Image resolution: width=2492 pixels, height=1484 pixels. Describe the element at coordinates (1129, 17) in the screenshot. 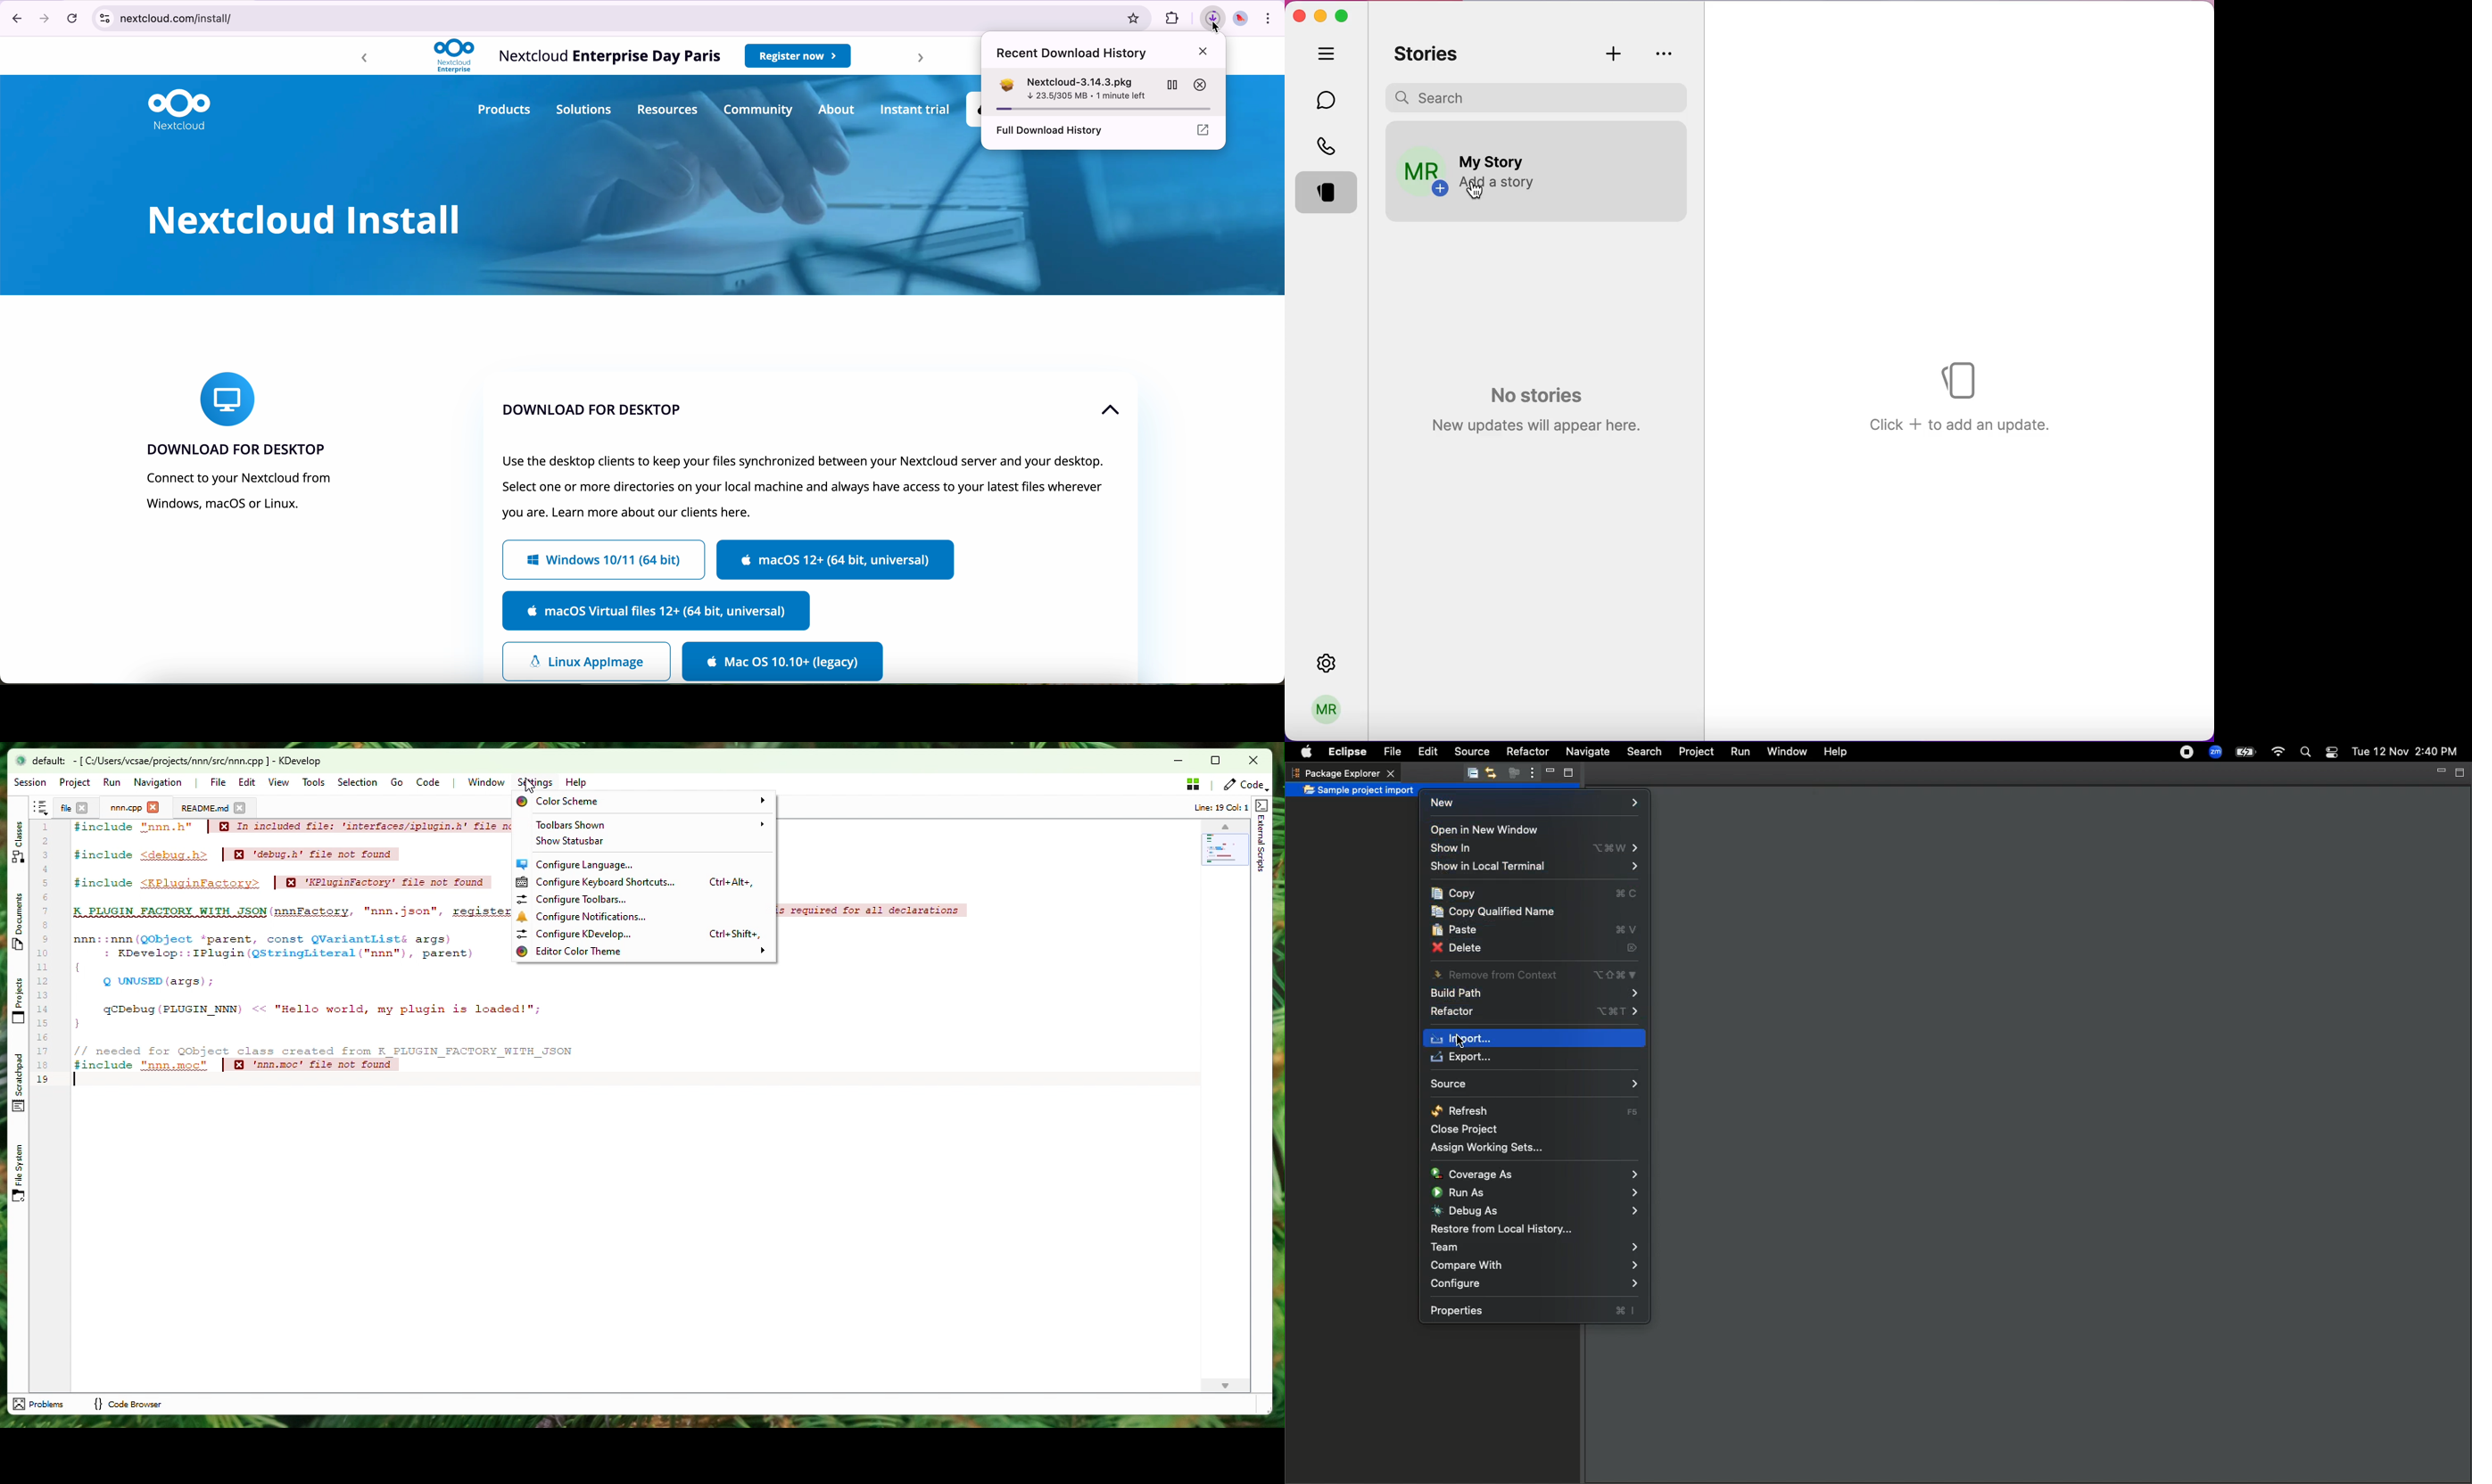

I see `favorites` at that location.